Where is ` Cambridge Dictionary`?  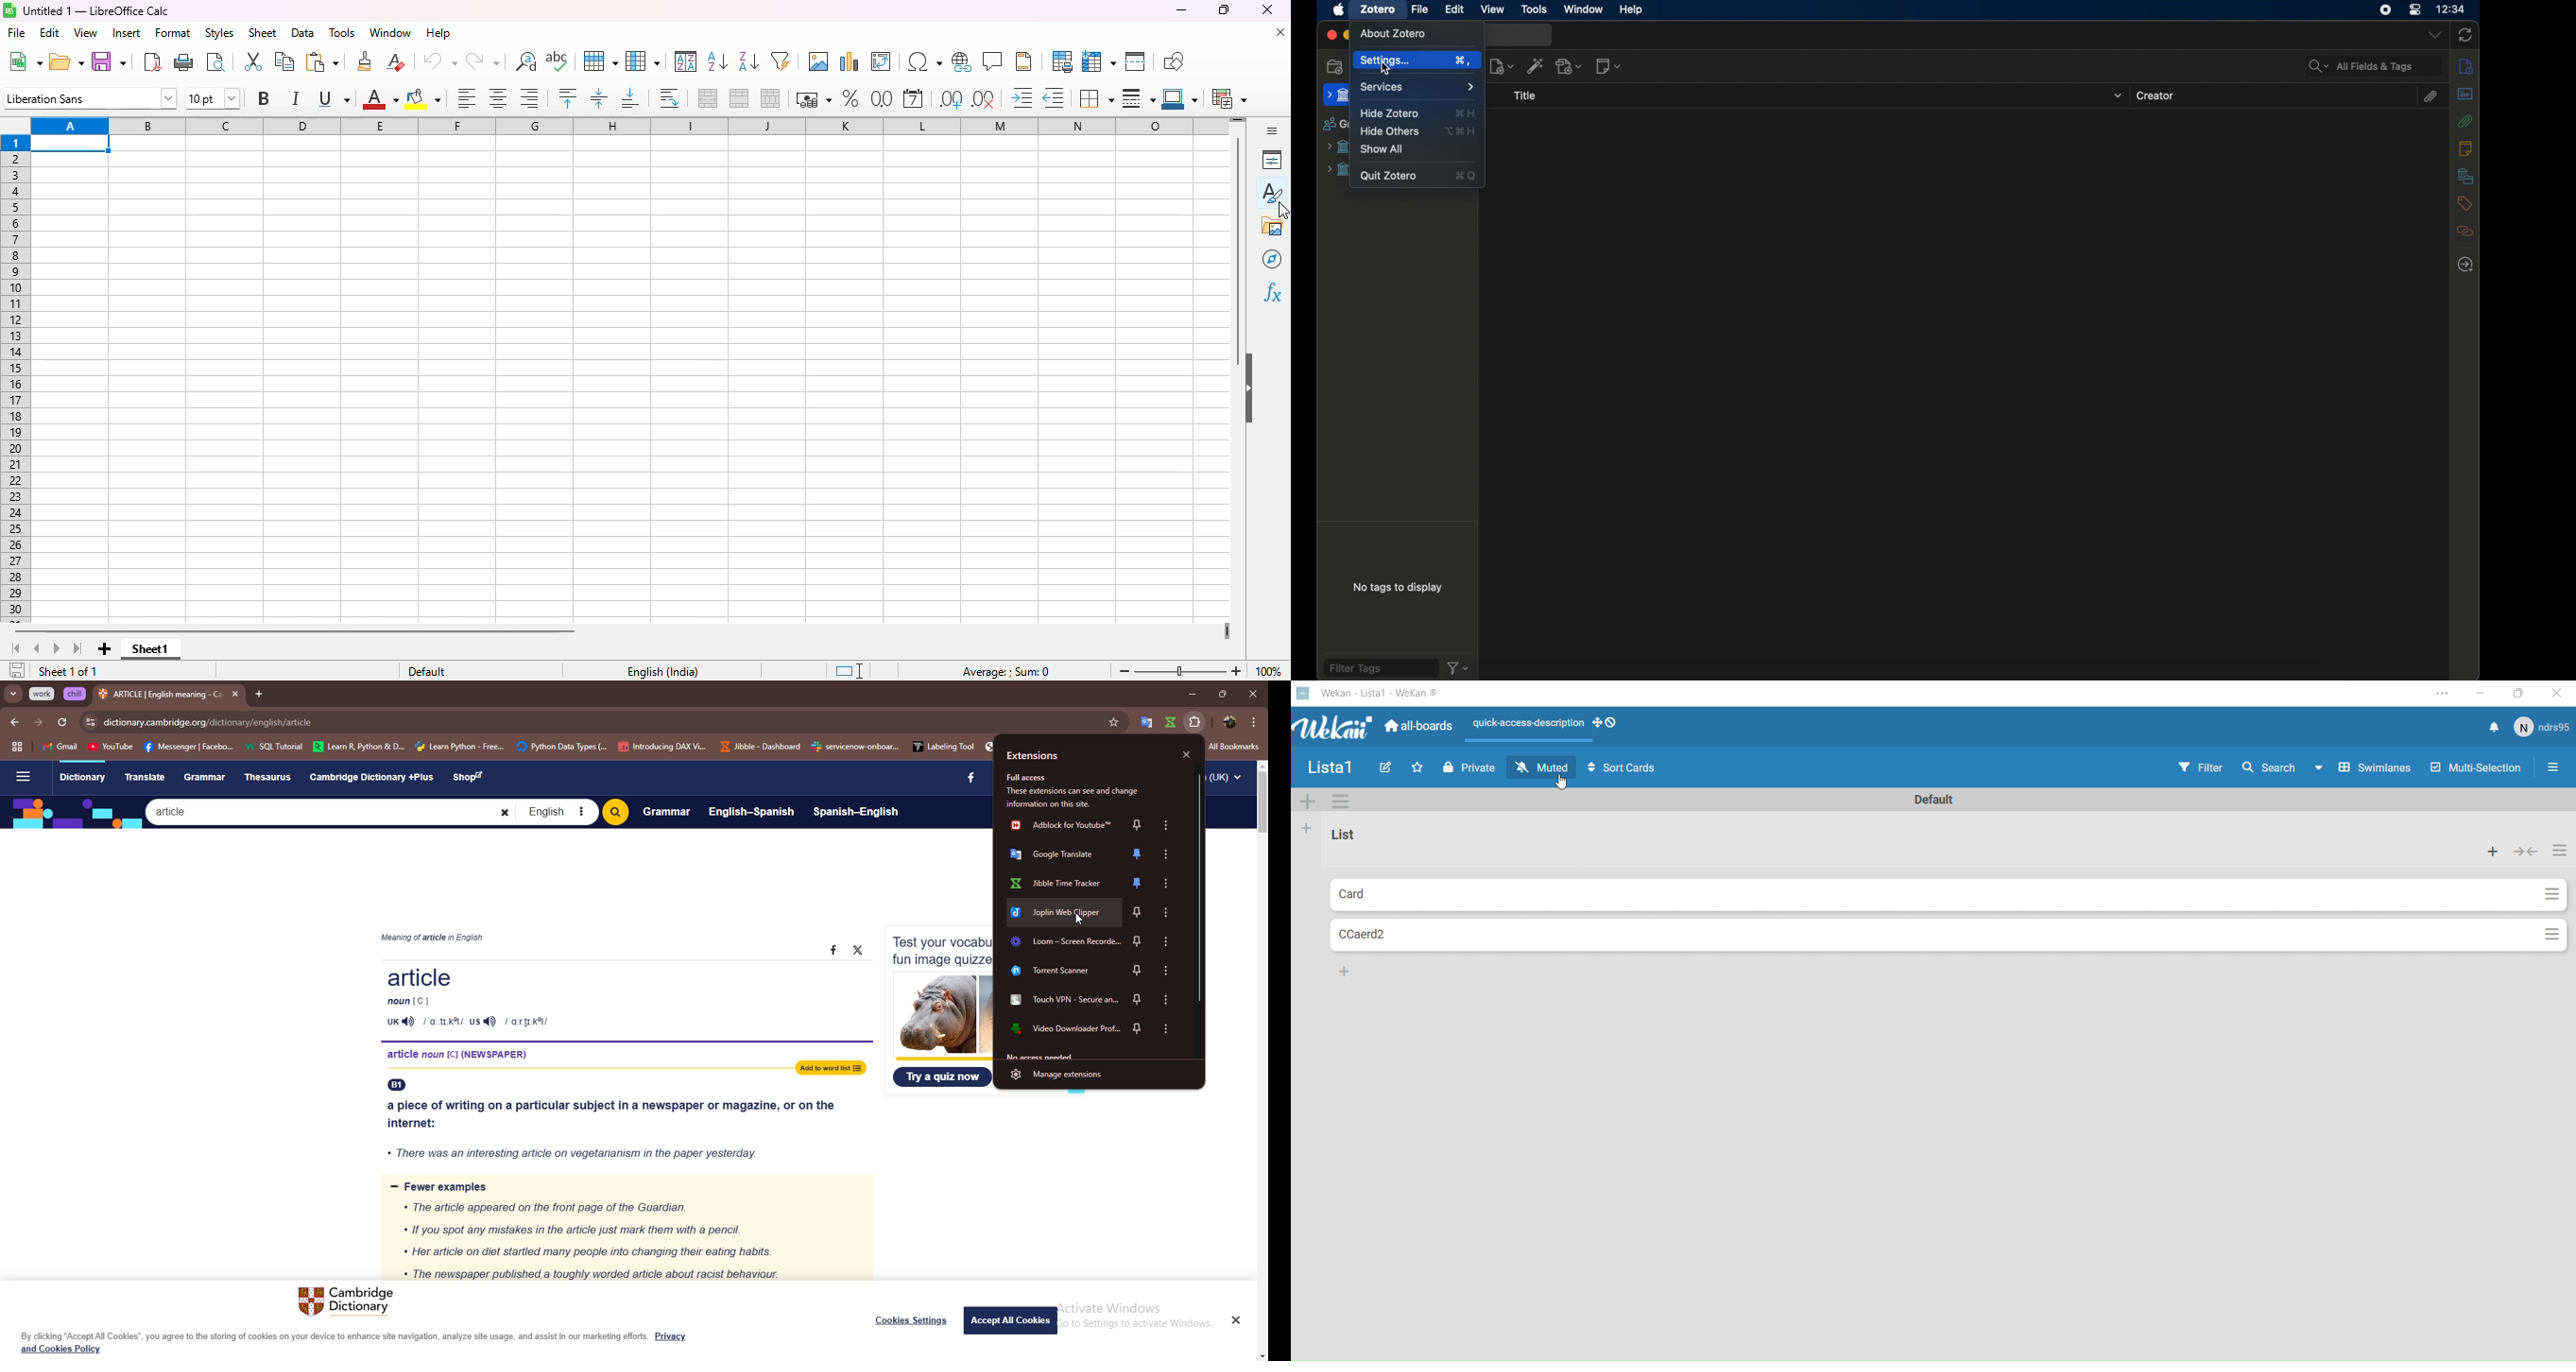
 Cambridge Dictionary is located at coordinates (349, 1303).